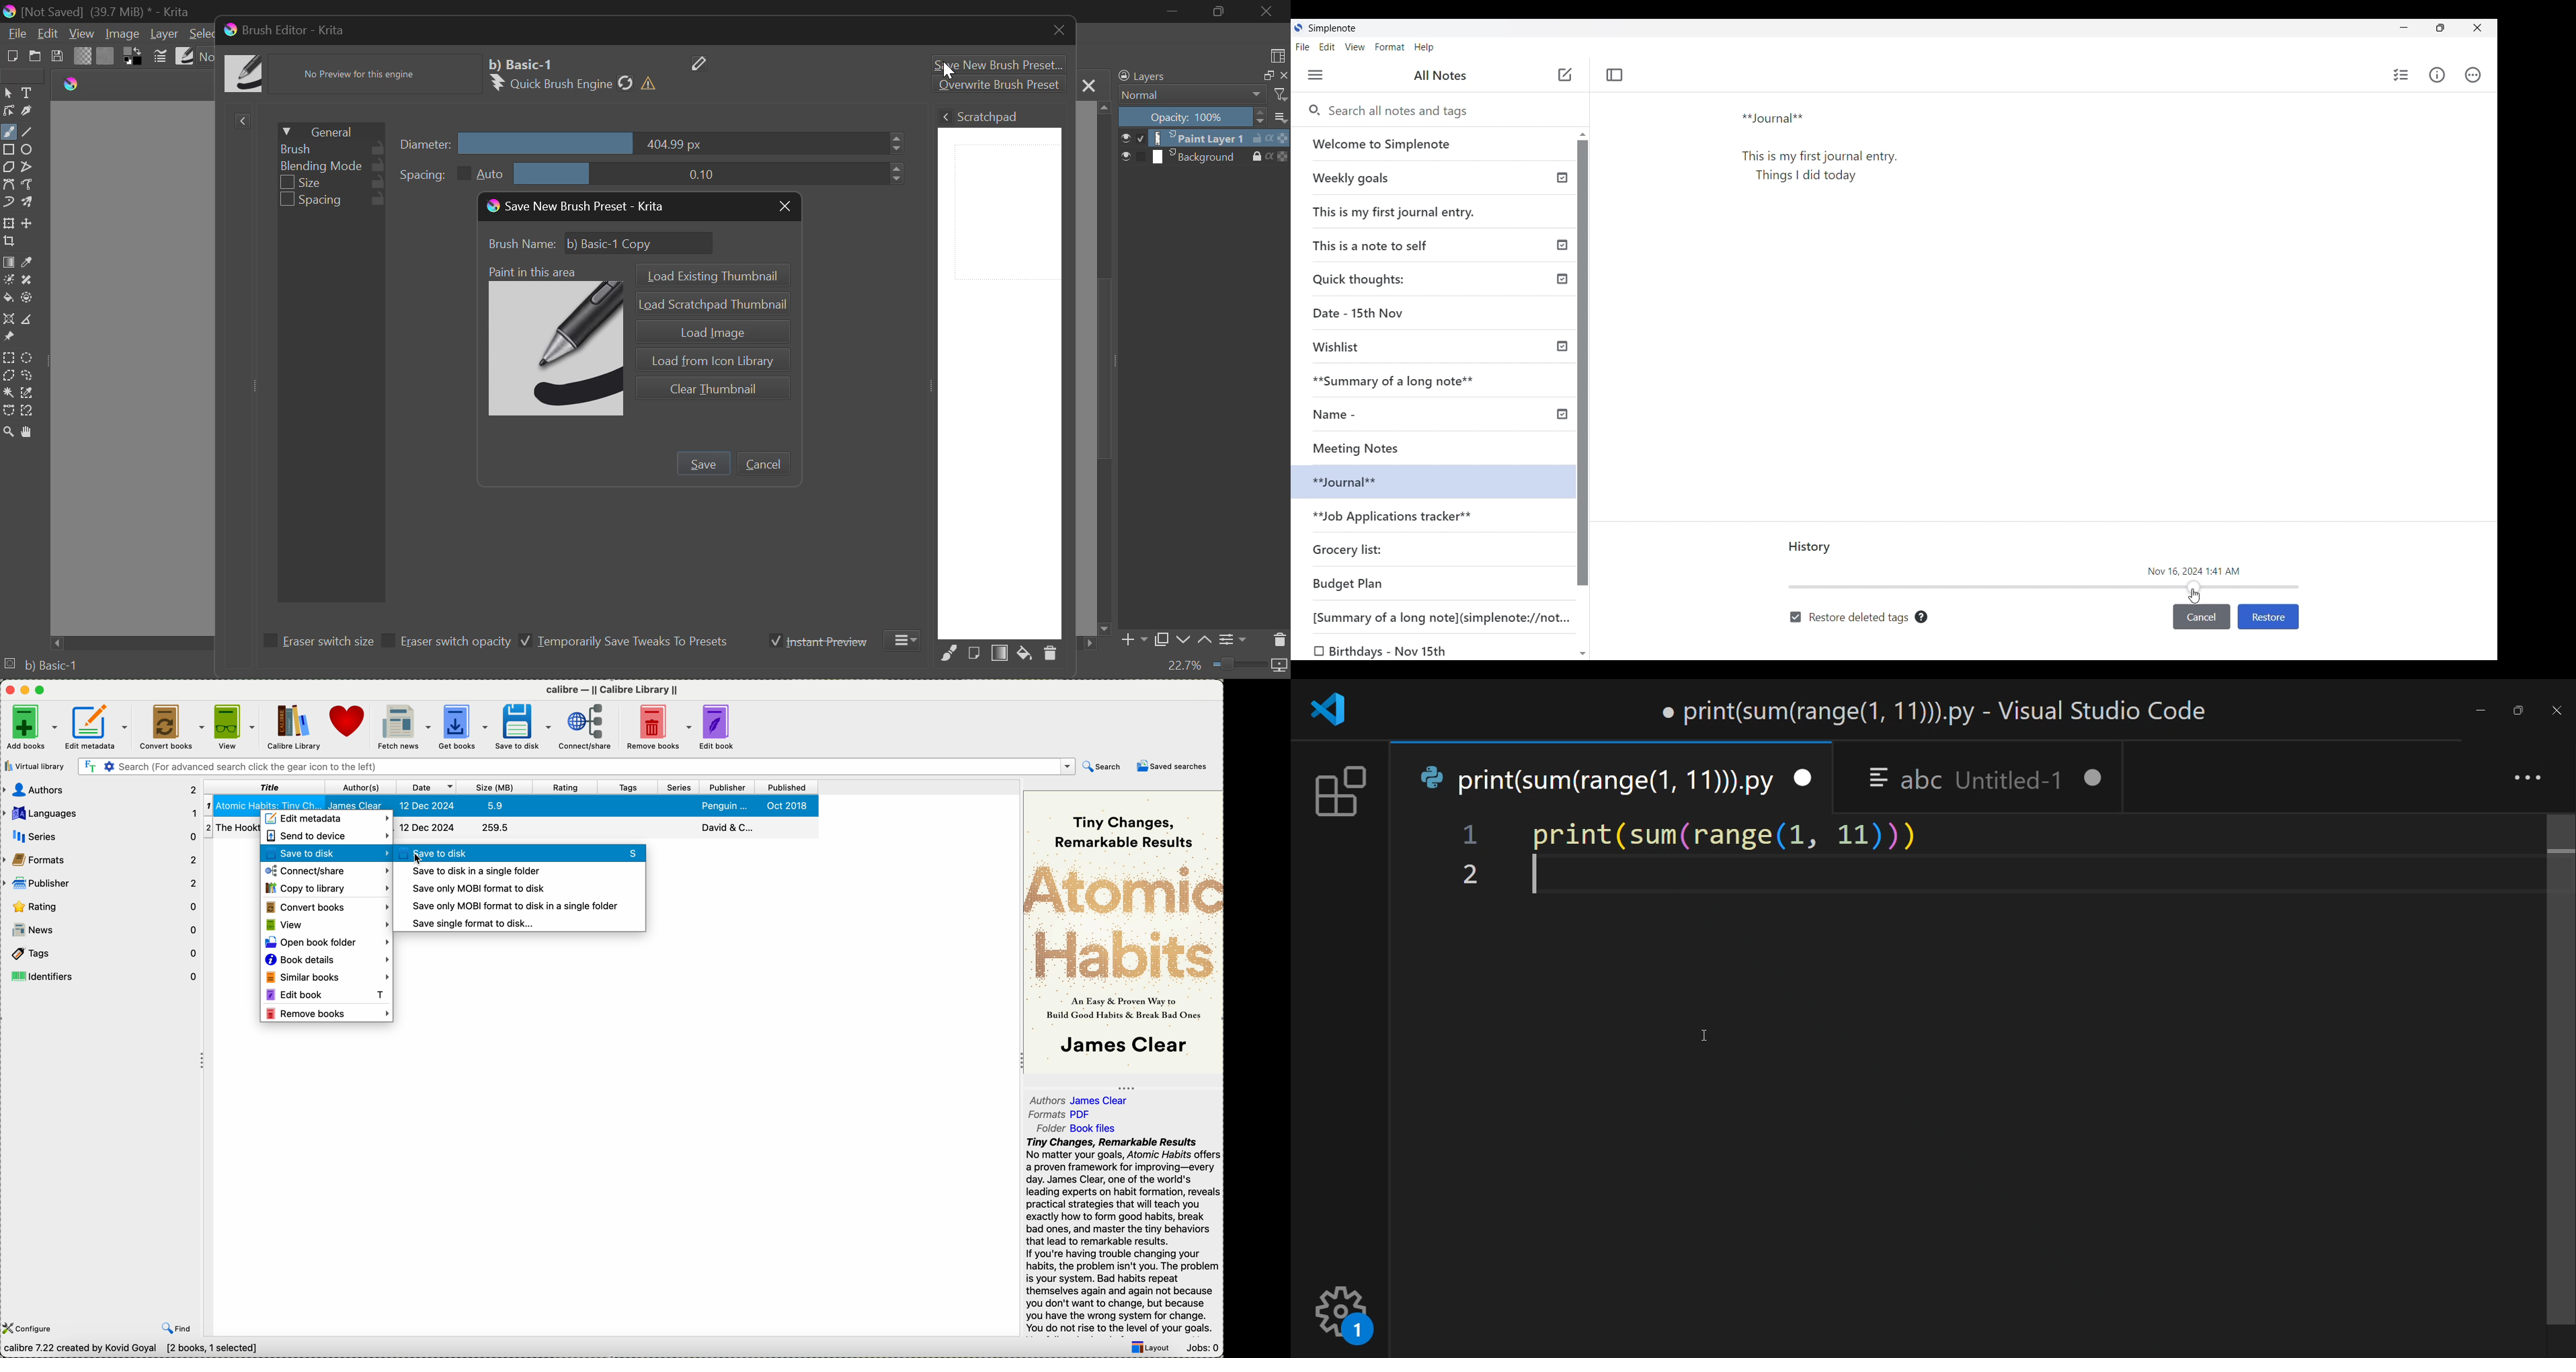  What do you see at coordinates (494, 787) in the screenshot?
I see `size` at bounding box center [494, 787].